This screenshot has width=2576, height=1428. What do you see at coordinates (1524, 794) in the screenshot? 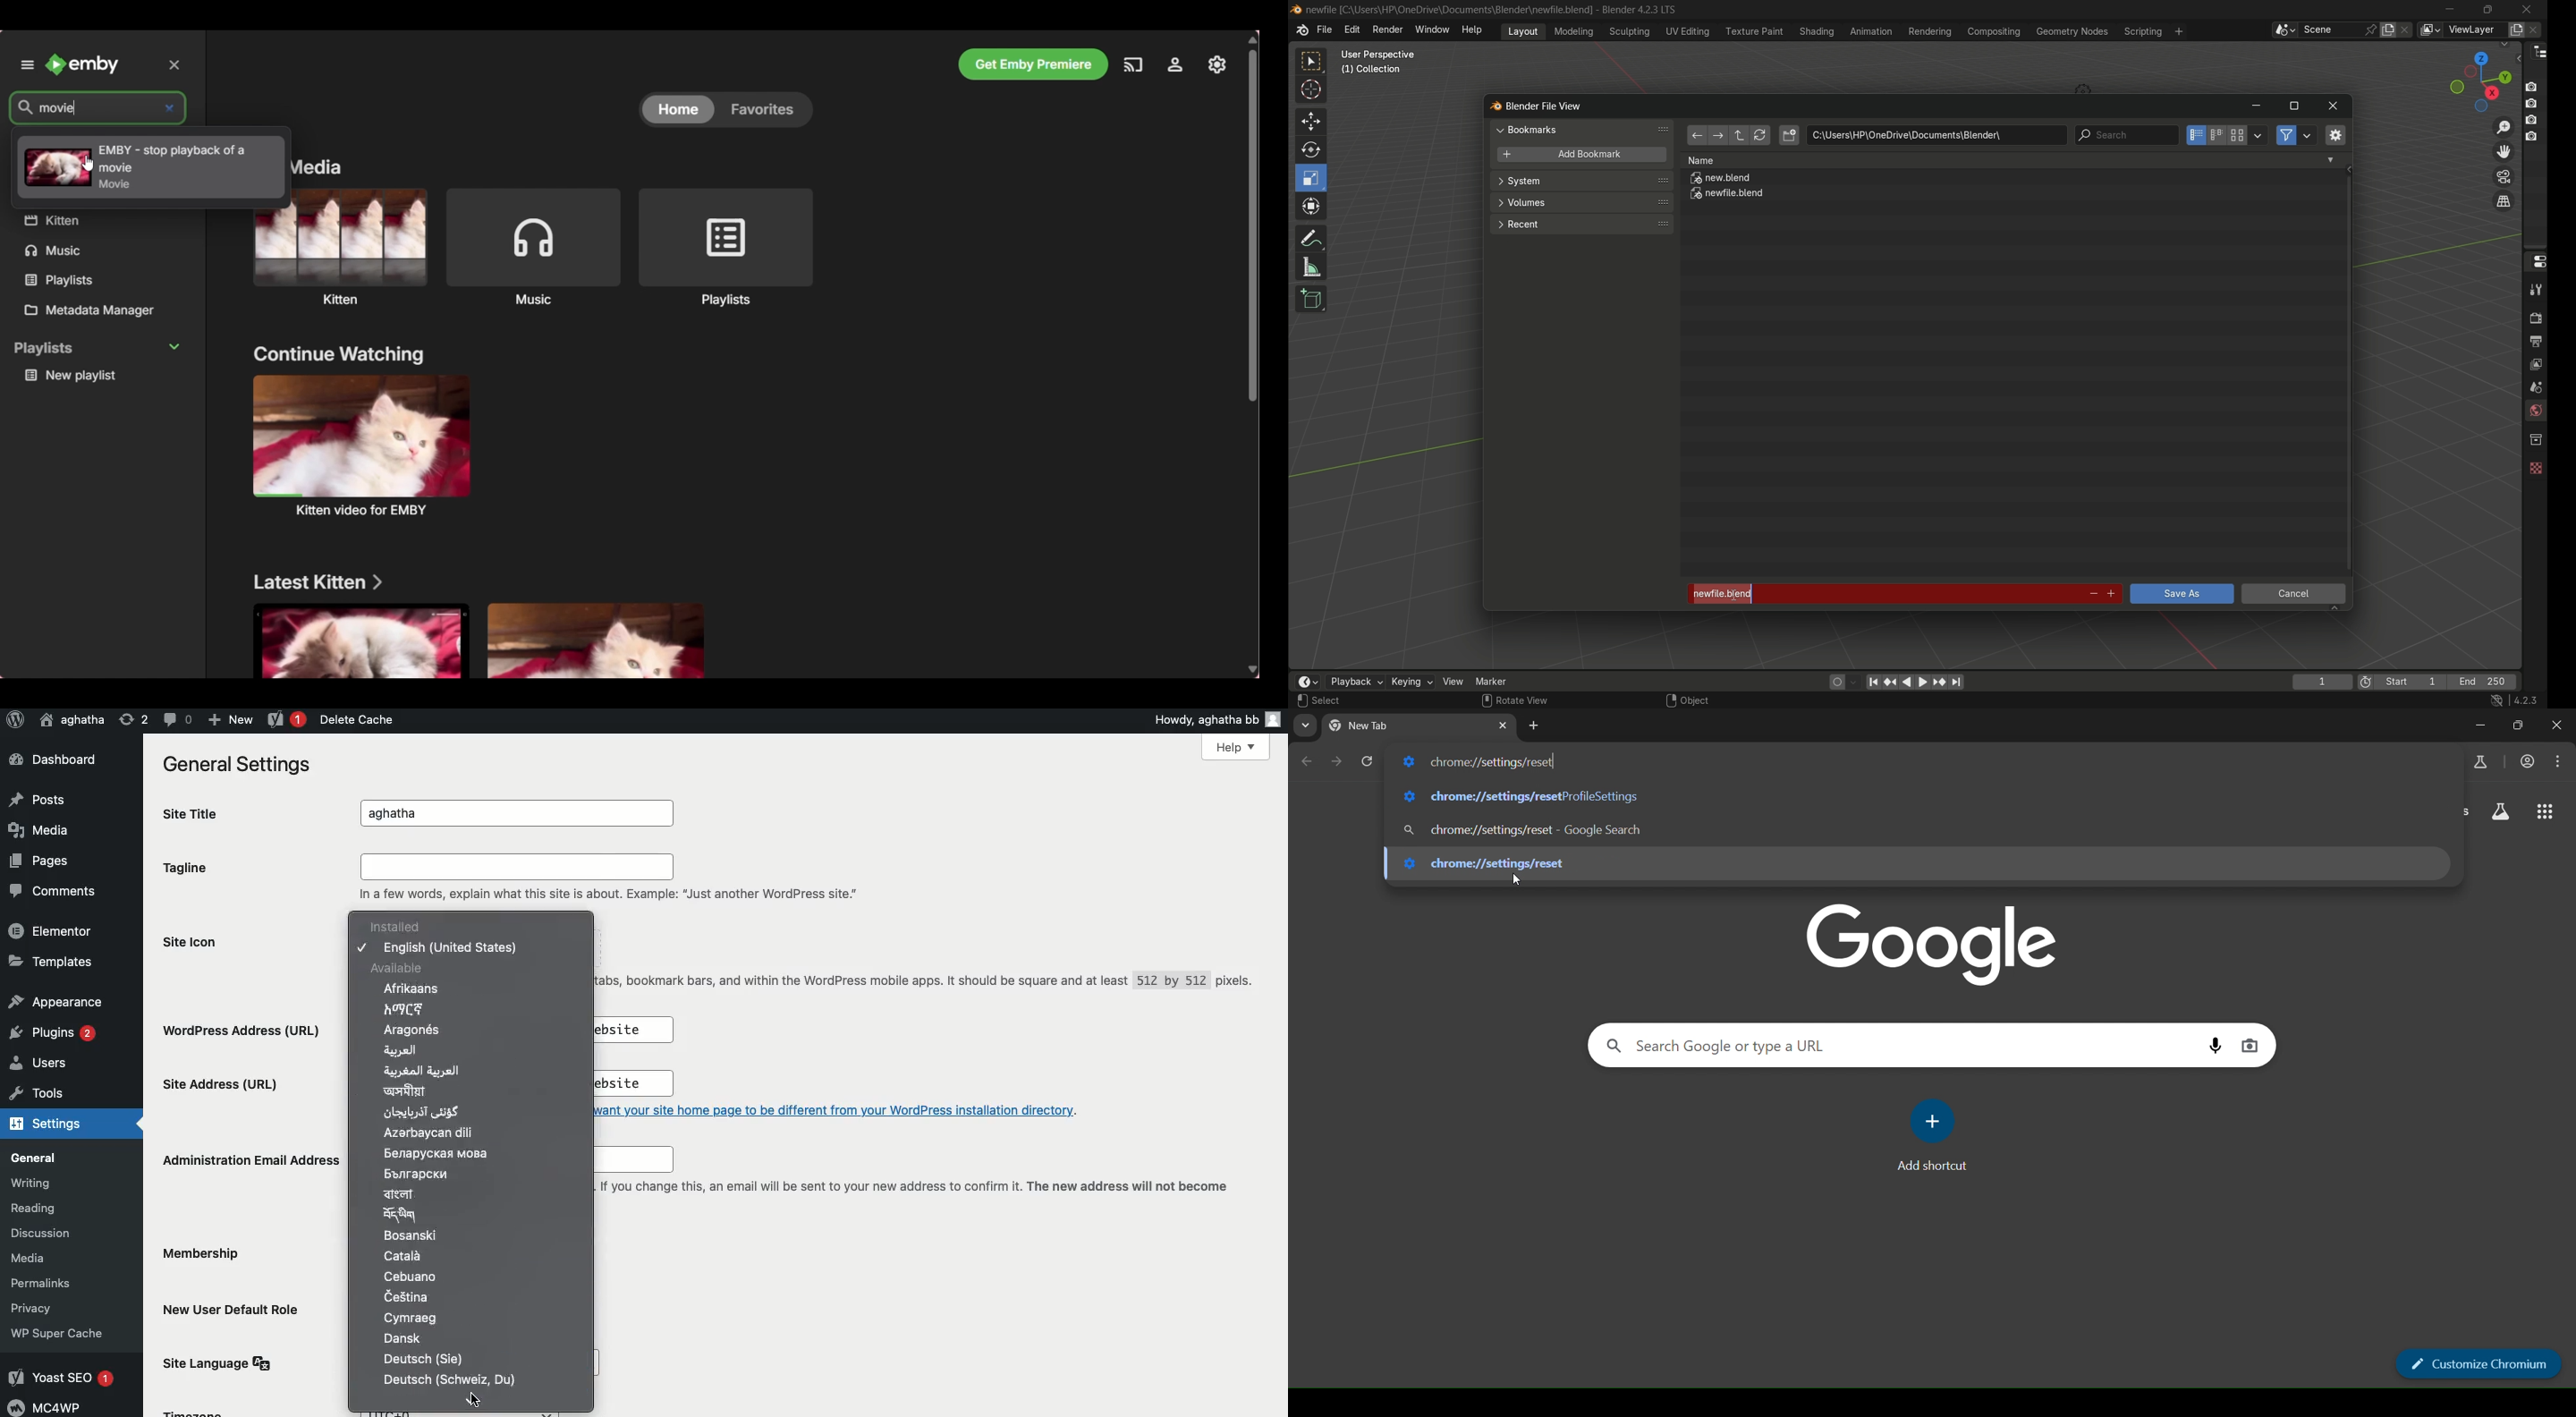
I see `chrome://settings/reset` at bounding box center [1524, 794].